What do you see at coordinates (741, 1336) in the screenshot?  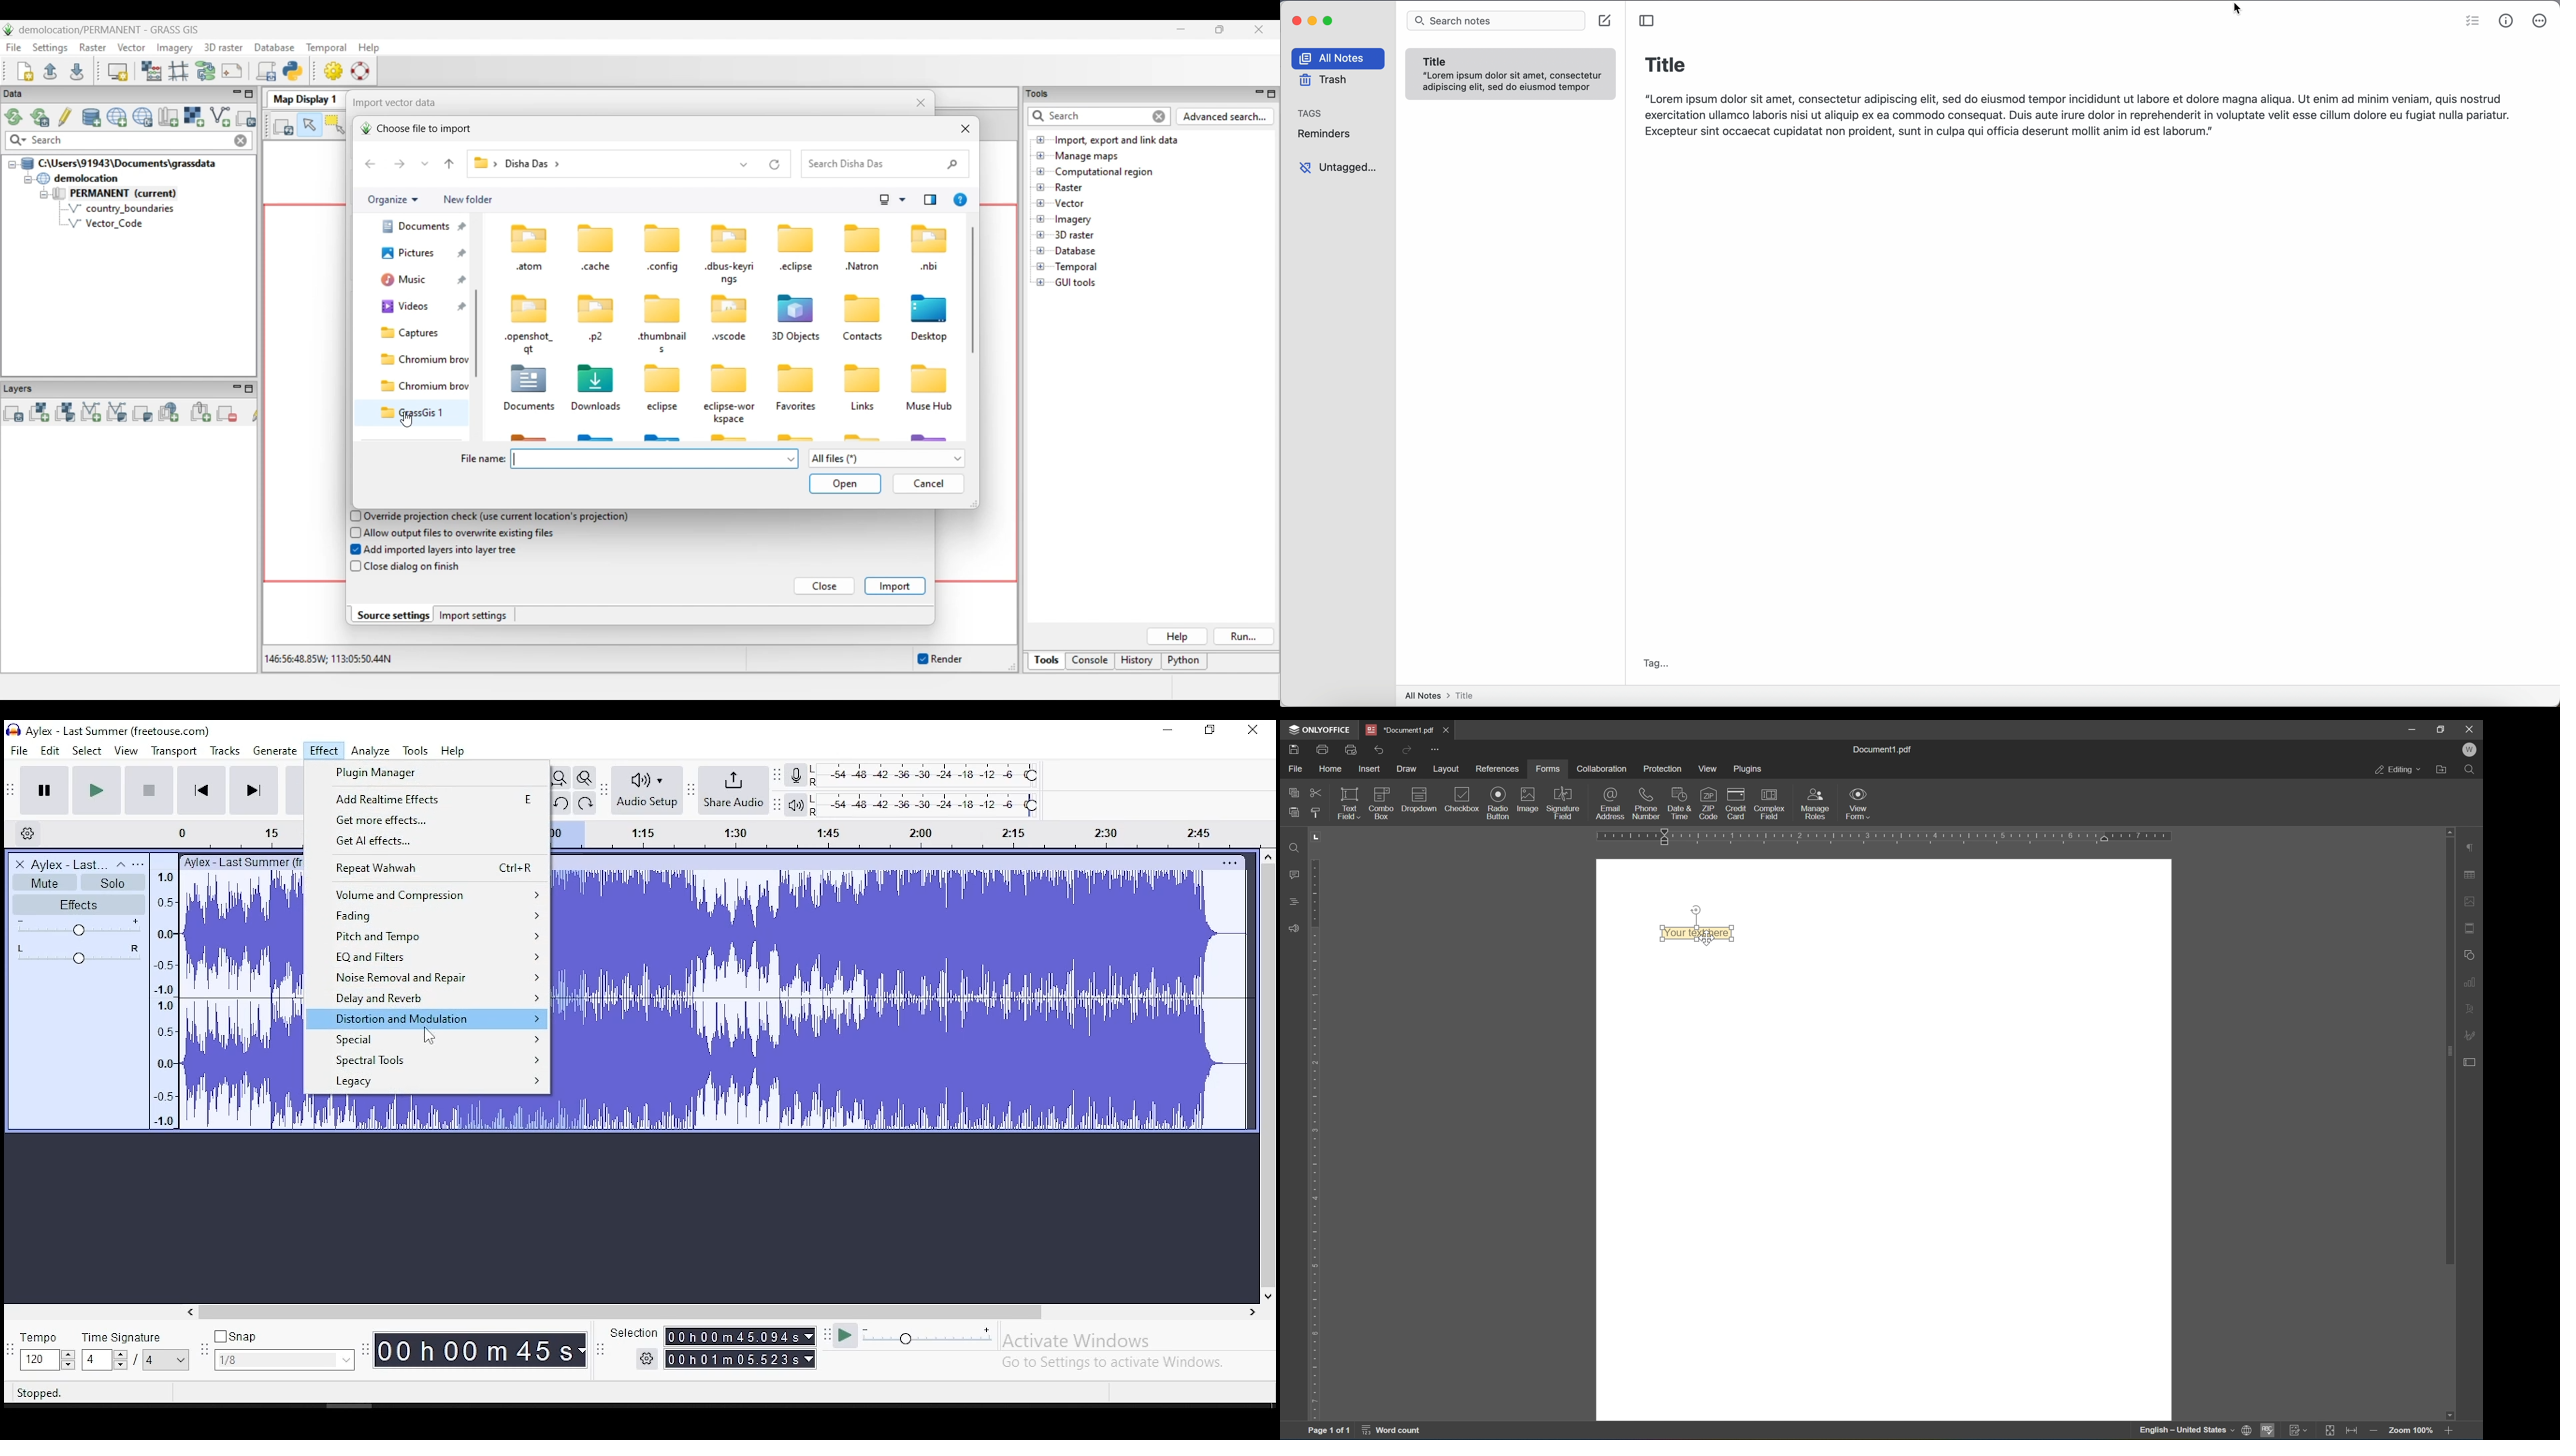 I see `00h00m55.989s` at bounding box center [741, 1336].